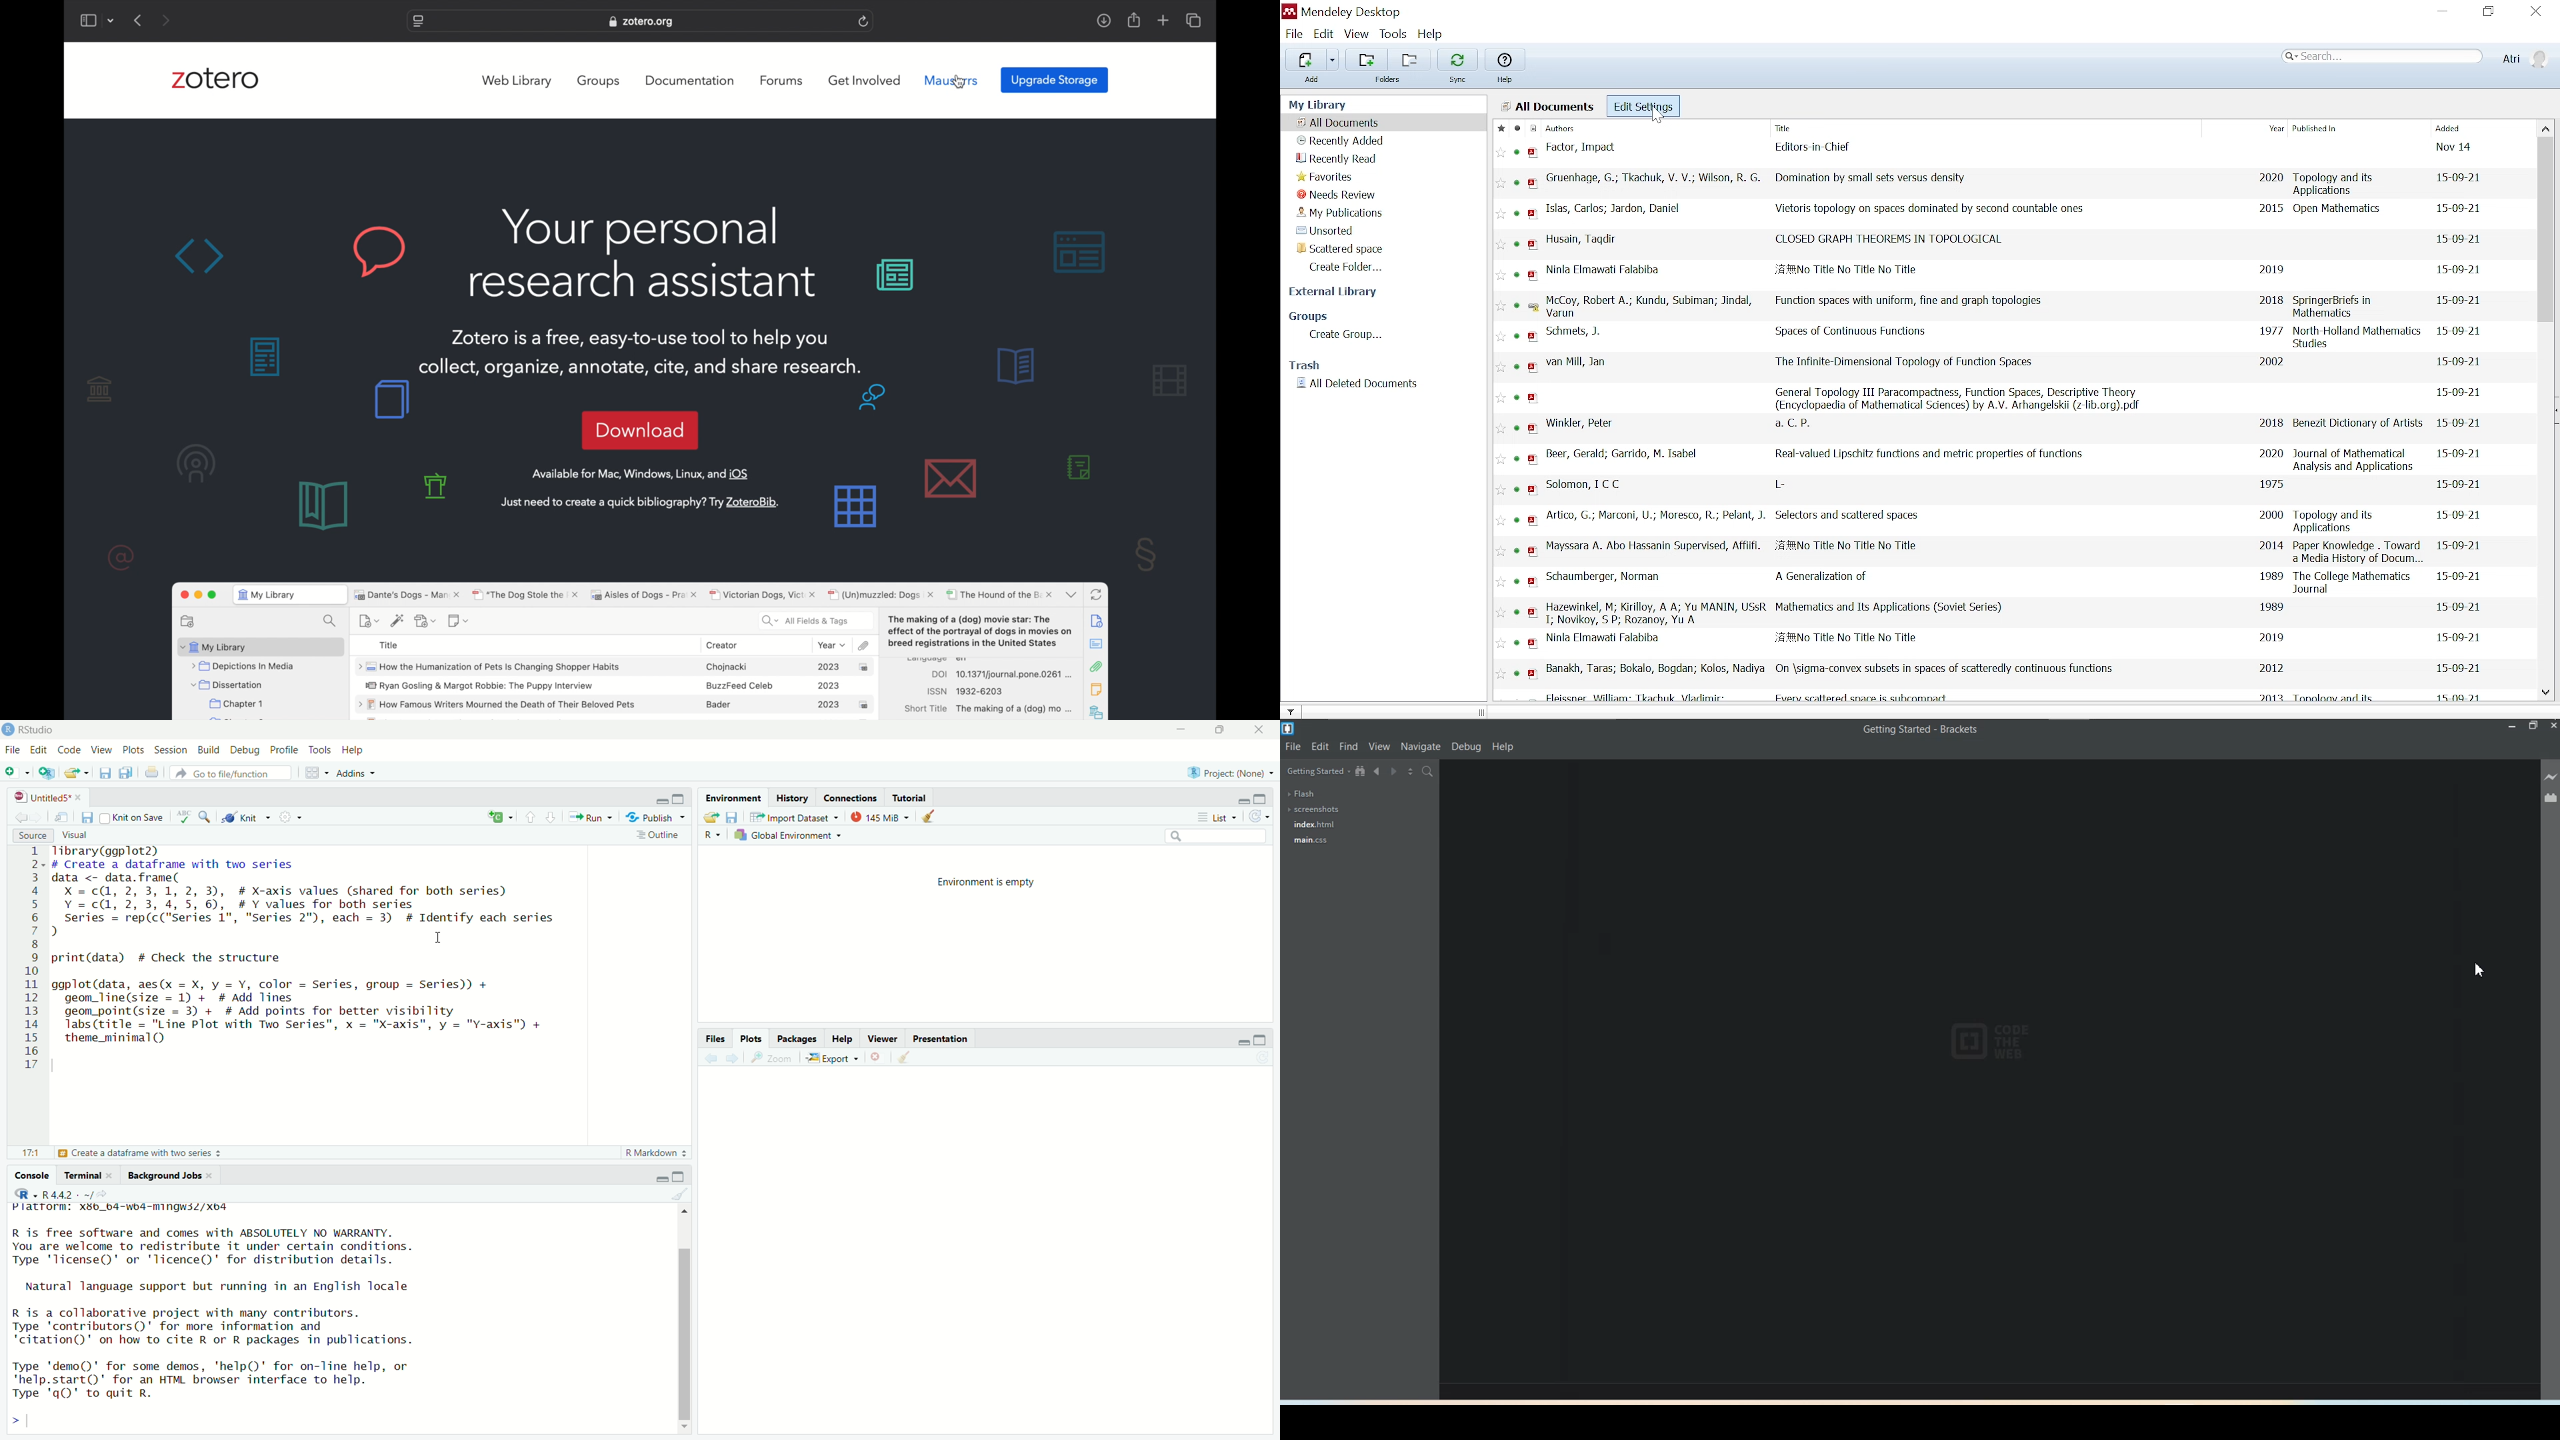  I want to click on Tools, so click(323, 752).